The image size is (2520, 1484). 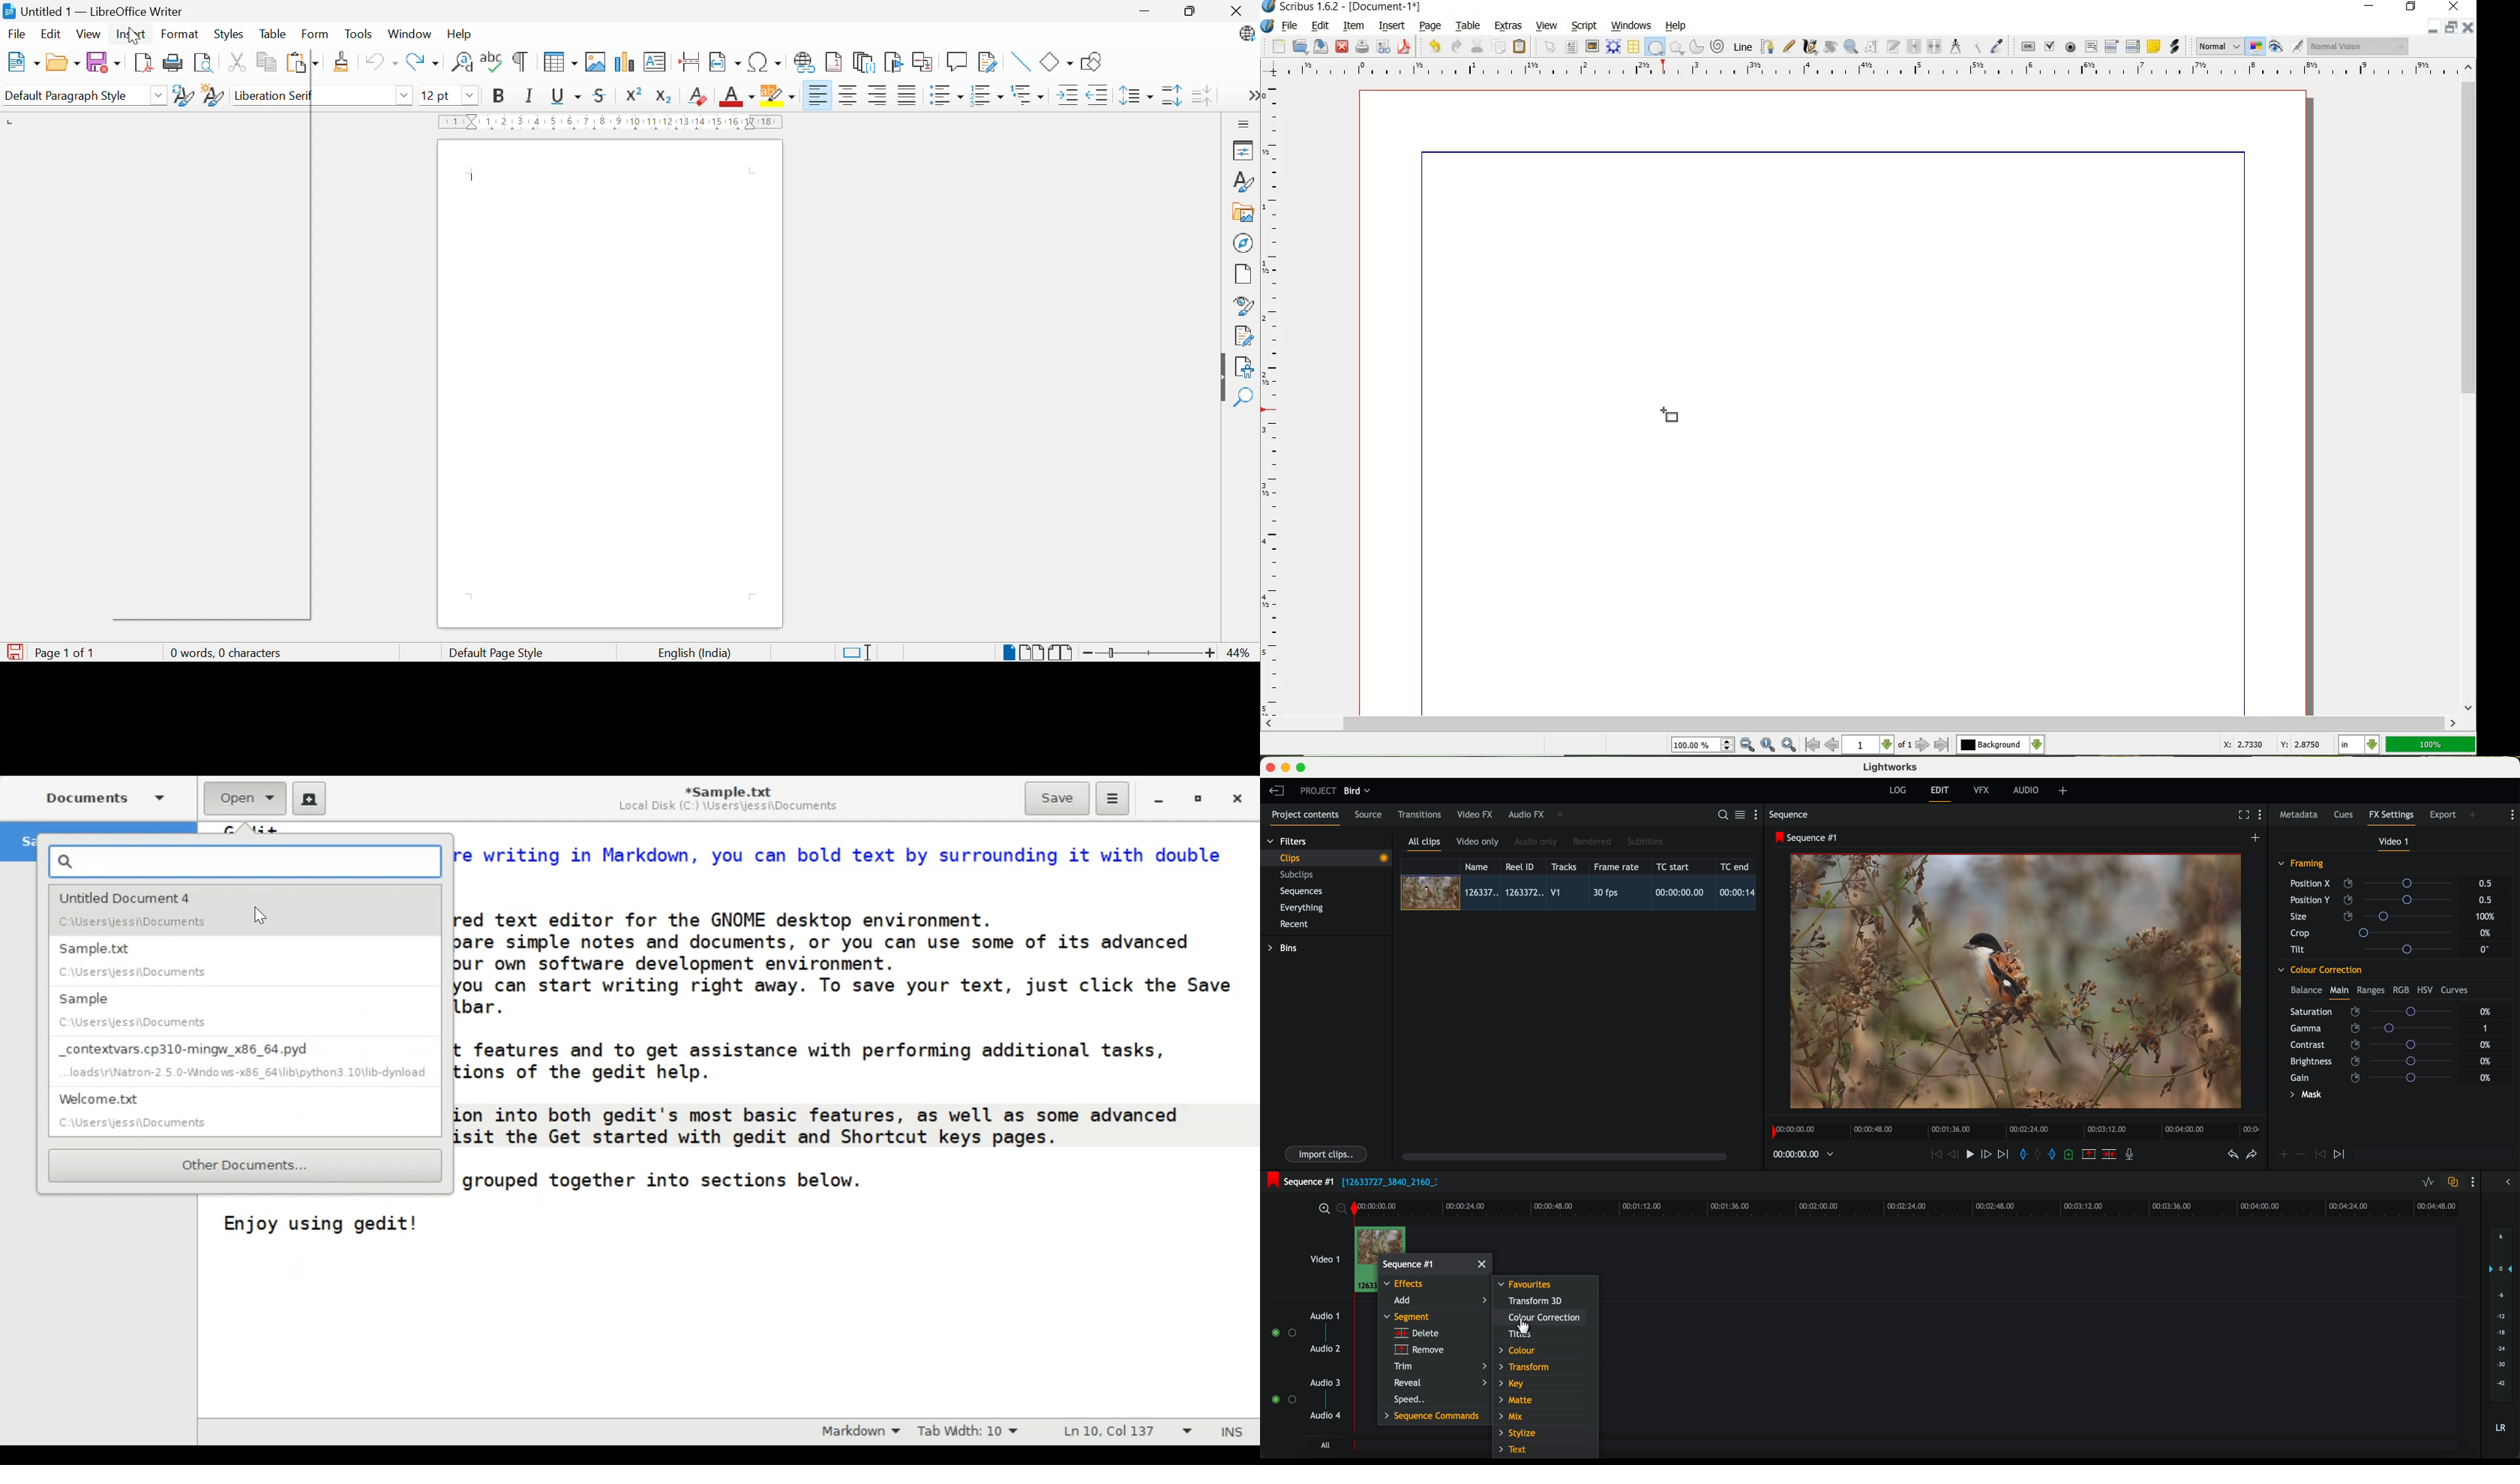 What do you see at coordinates (314, 34) in the screenshot?
I see `Form` at bounding box center [314, 34].